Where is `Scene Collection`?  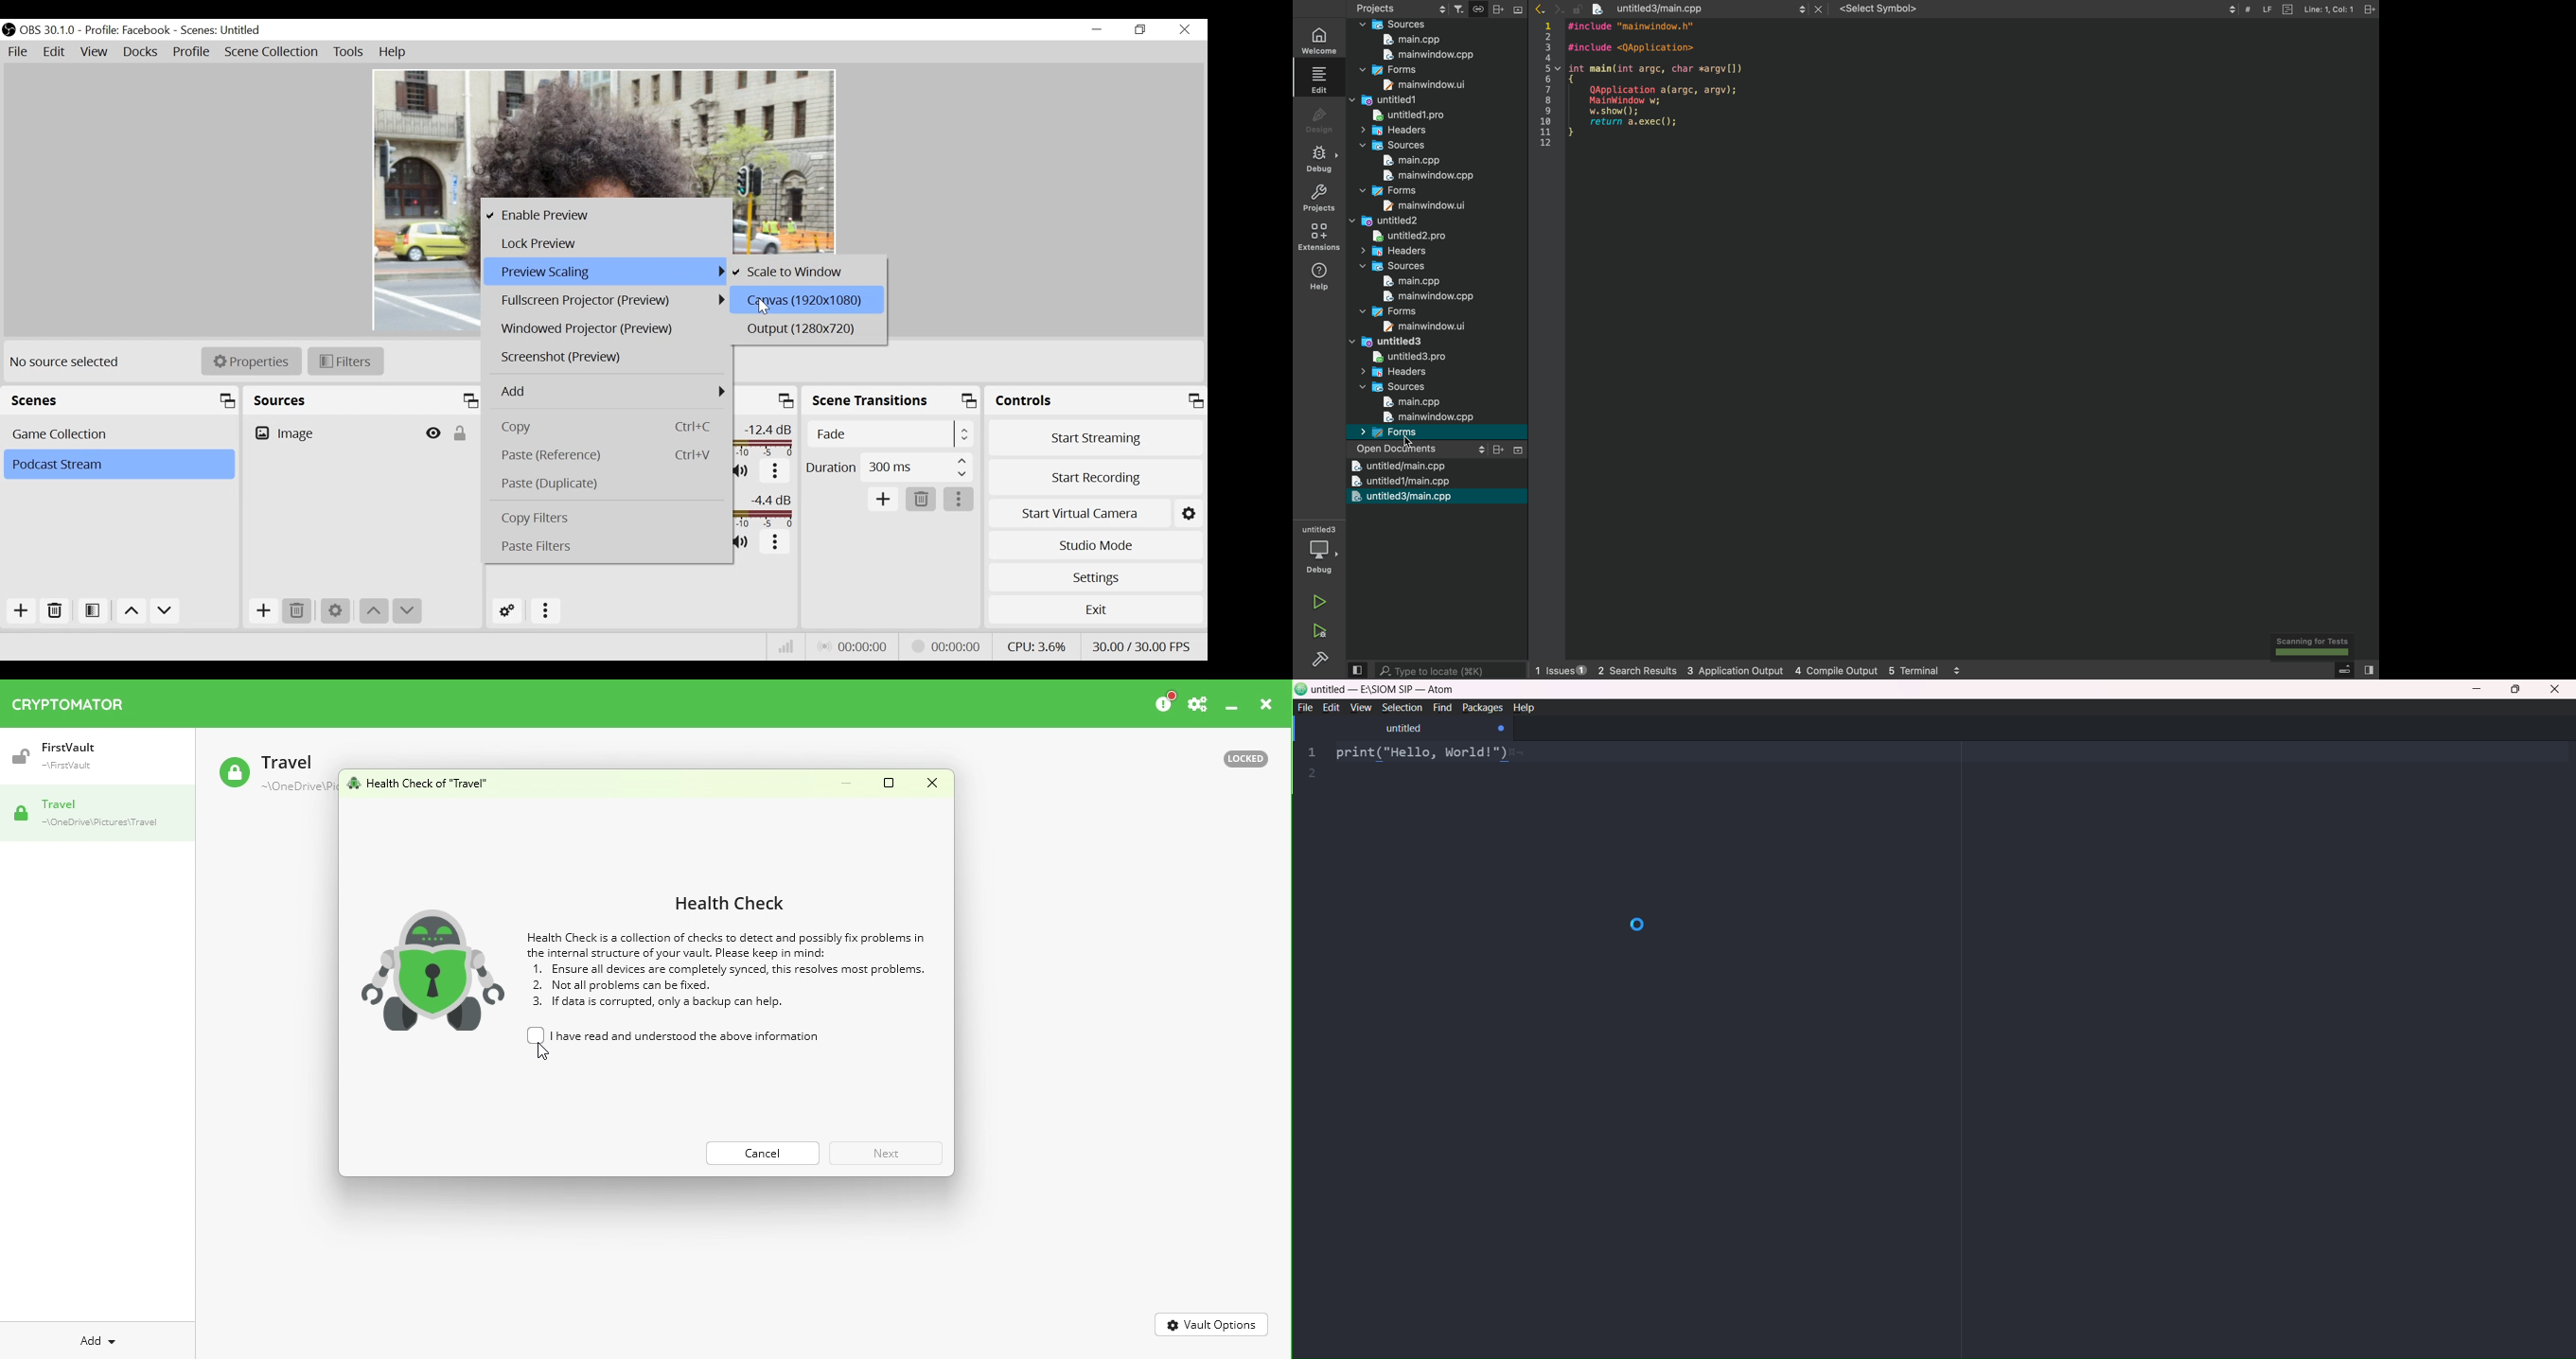
Scene Collection is located at coordinates (274, 53).